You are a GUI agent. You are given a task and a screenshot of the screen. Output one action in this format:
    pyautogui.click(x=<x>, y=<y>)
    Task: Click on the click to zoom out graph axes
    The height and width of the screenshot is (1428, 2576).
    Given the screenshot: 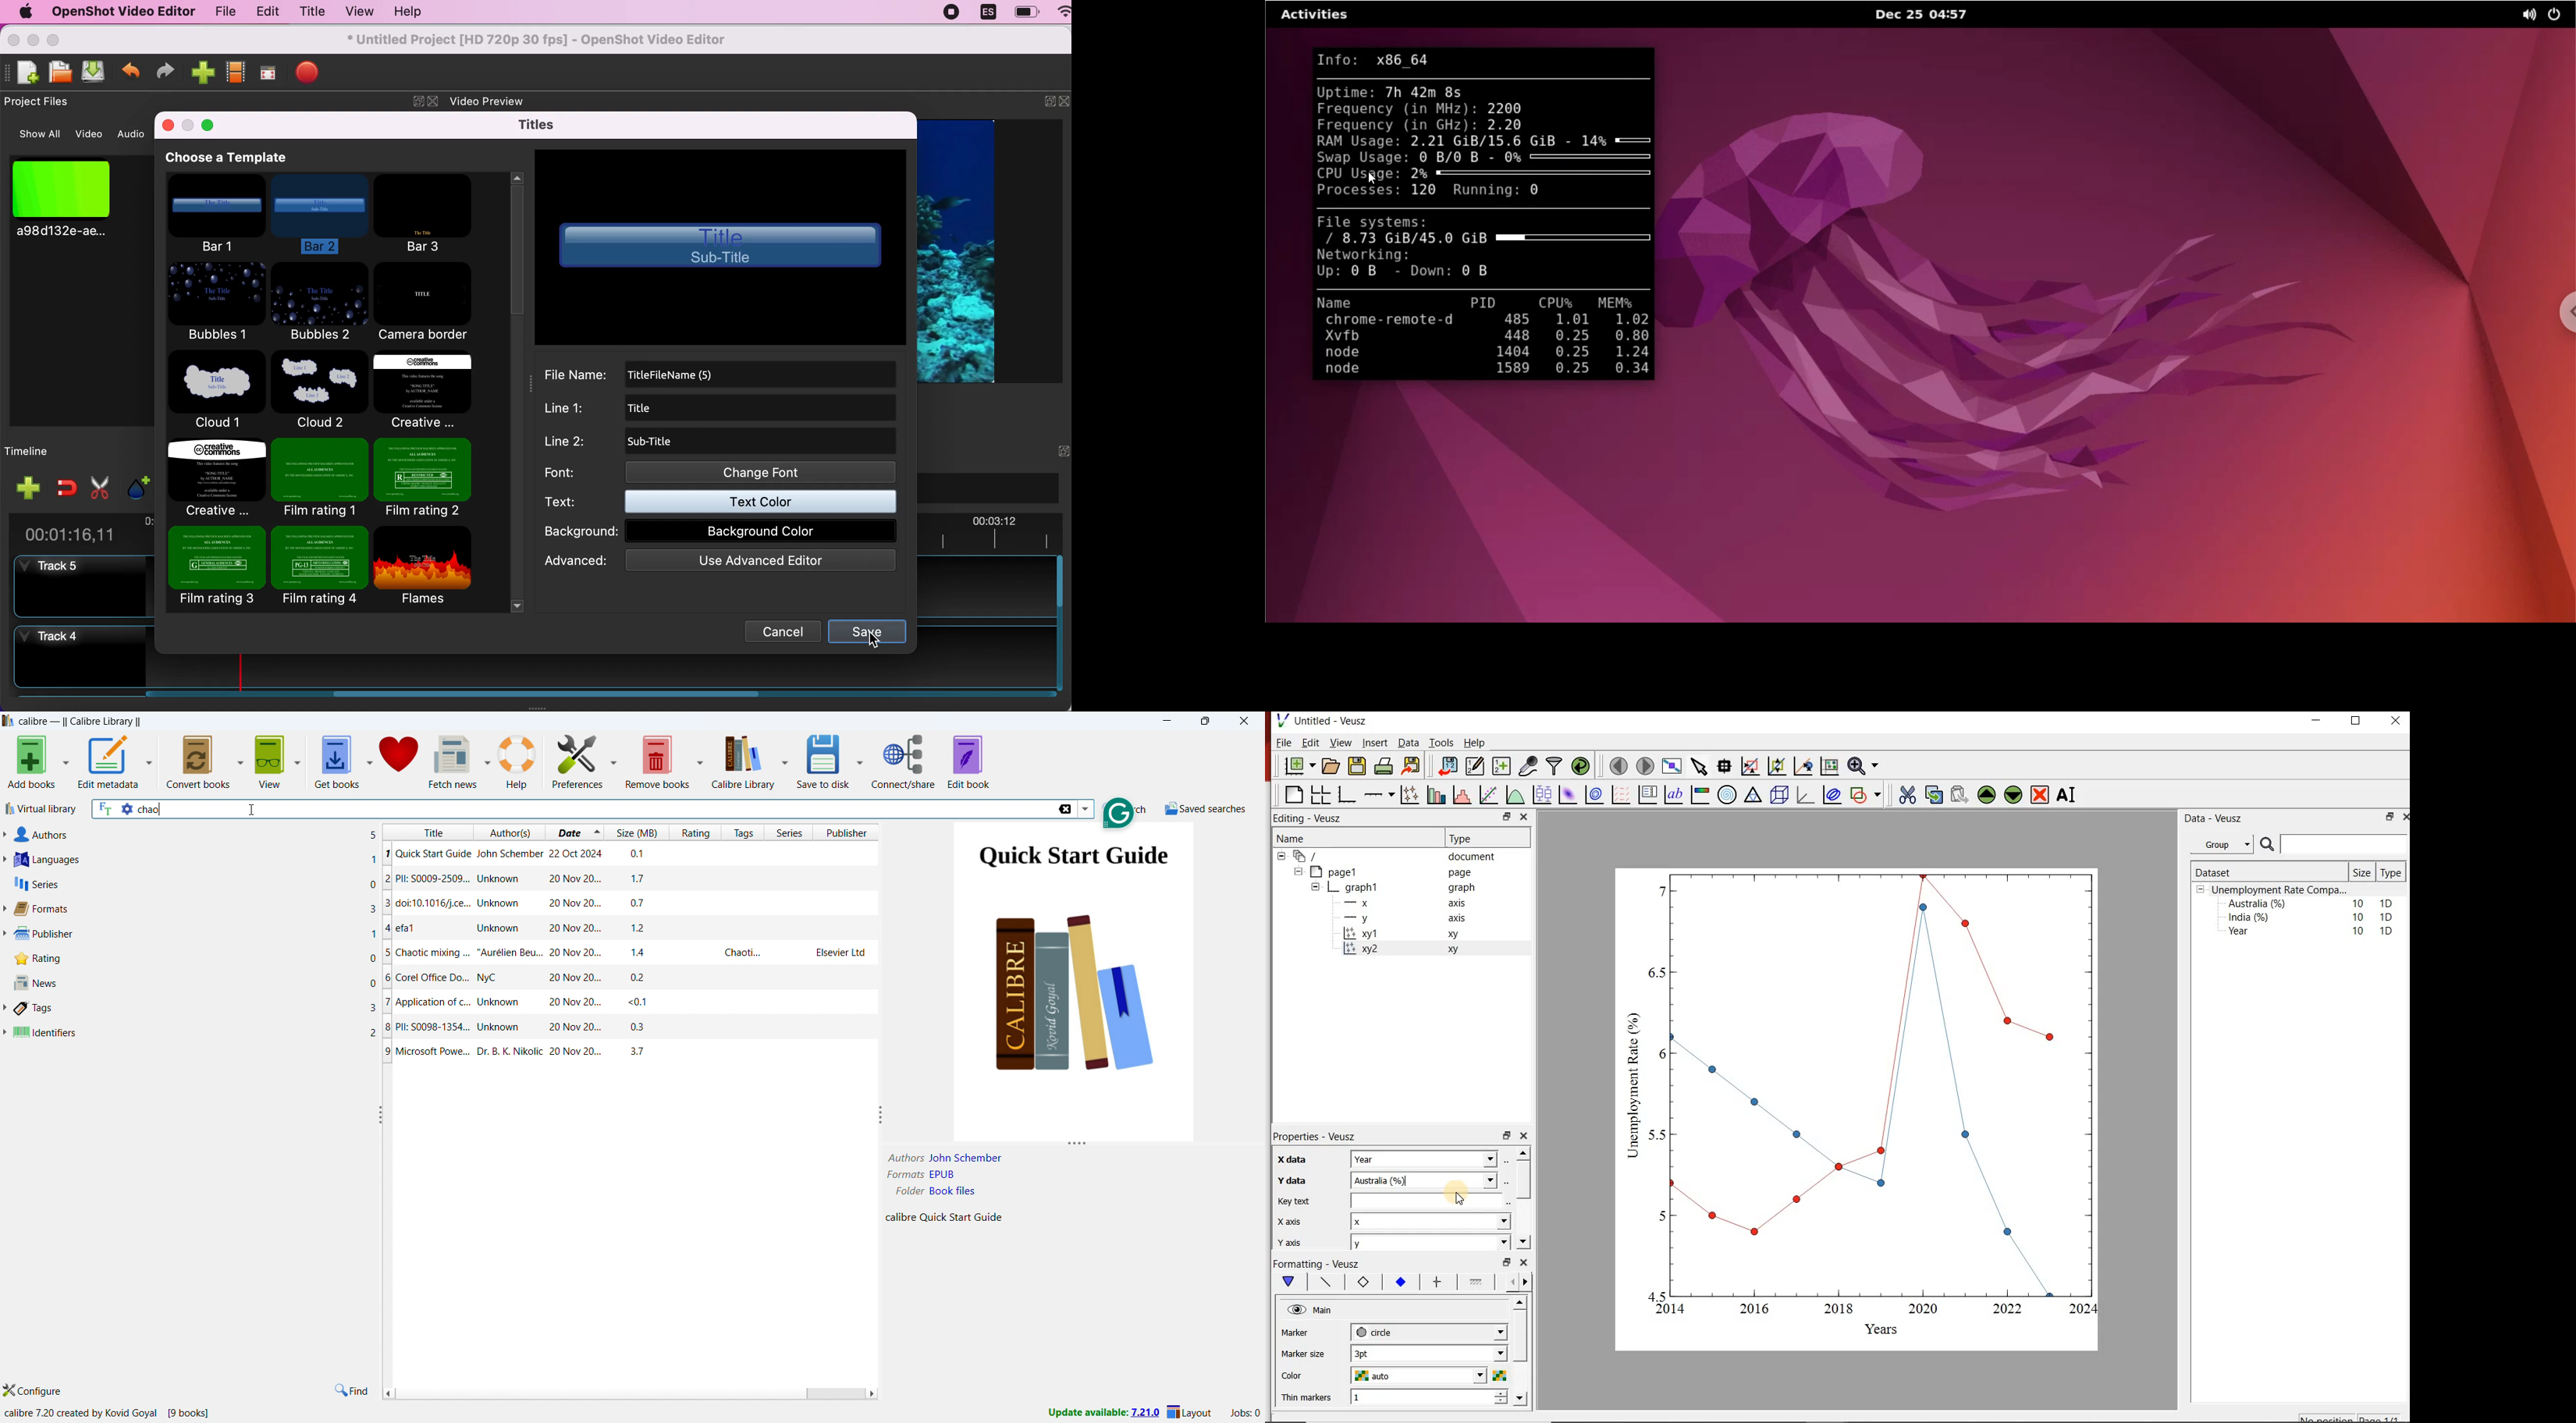 What is the action you would take?
    pyautogui.click(x=1778, y=765)
    